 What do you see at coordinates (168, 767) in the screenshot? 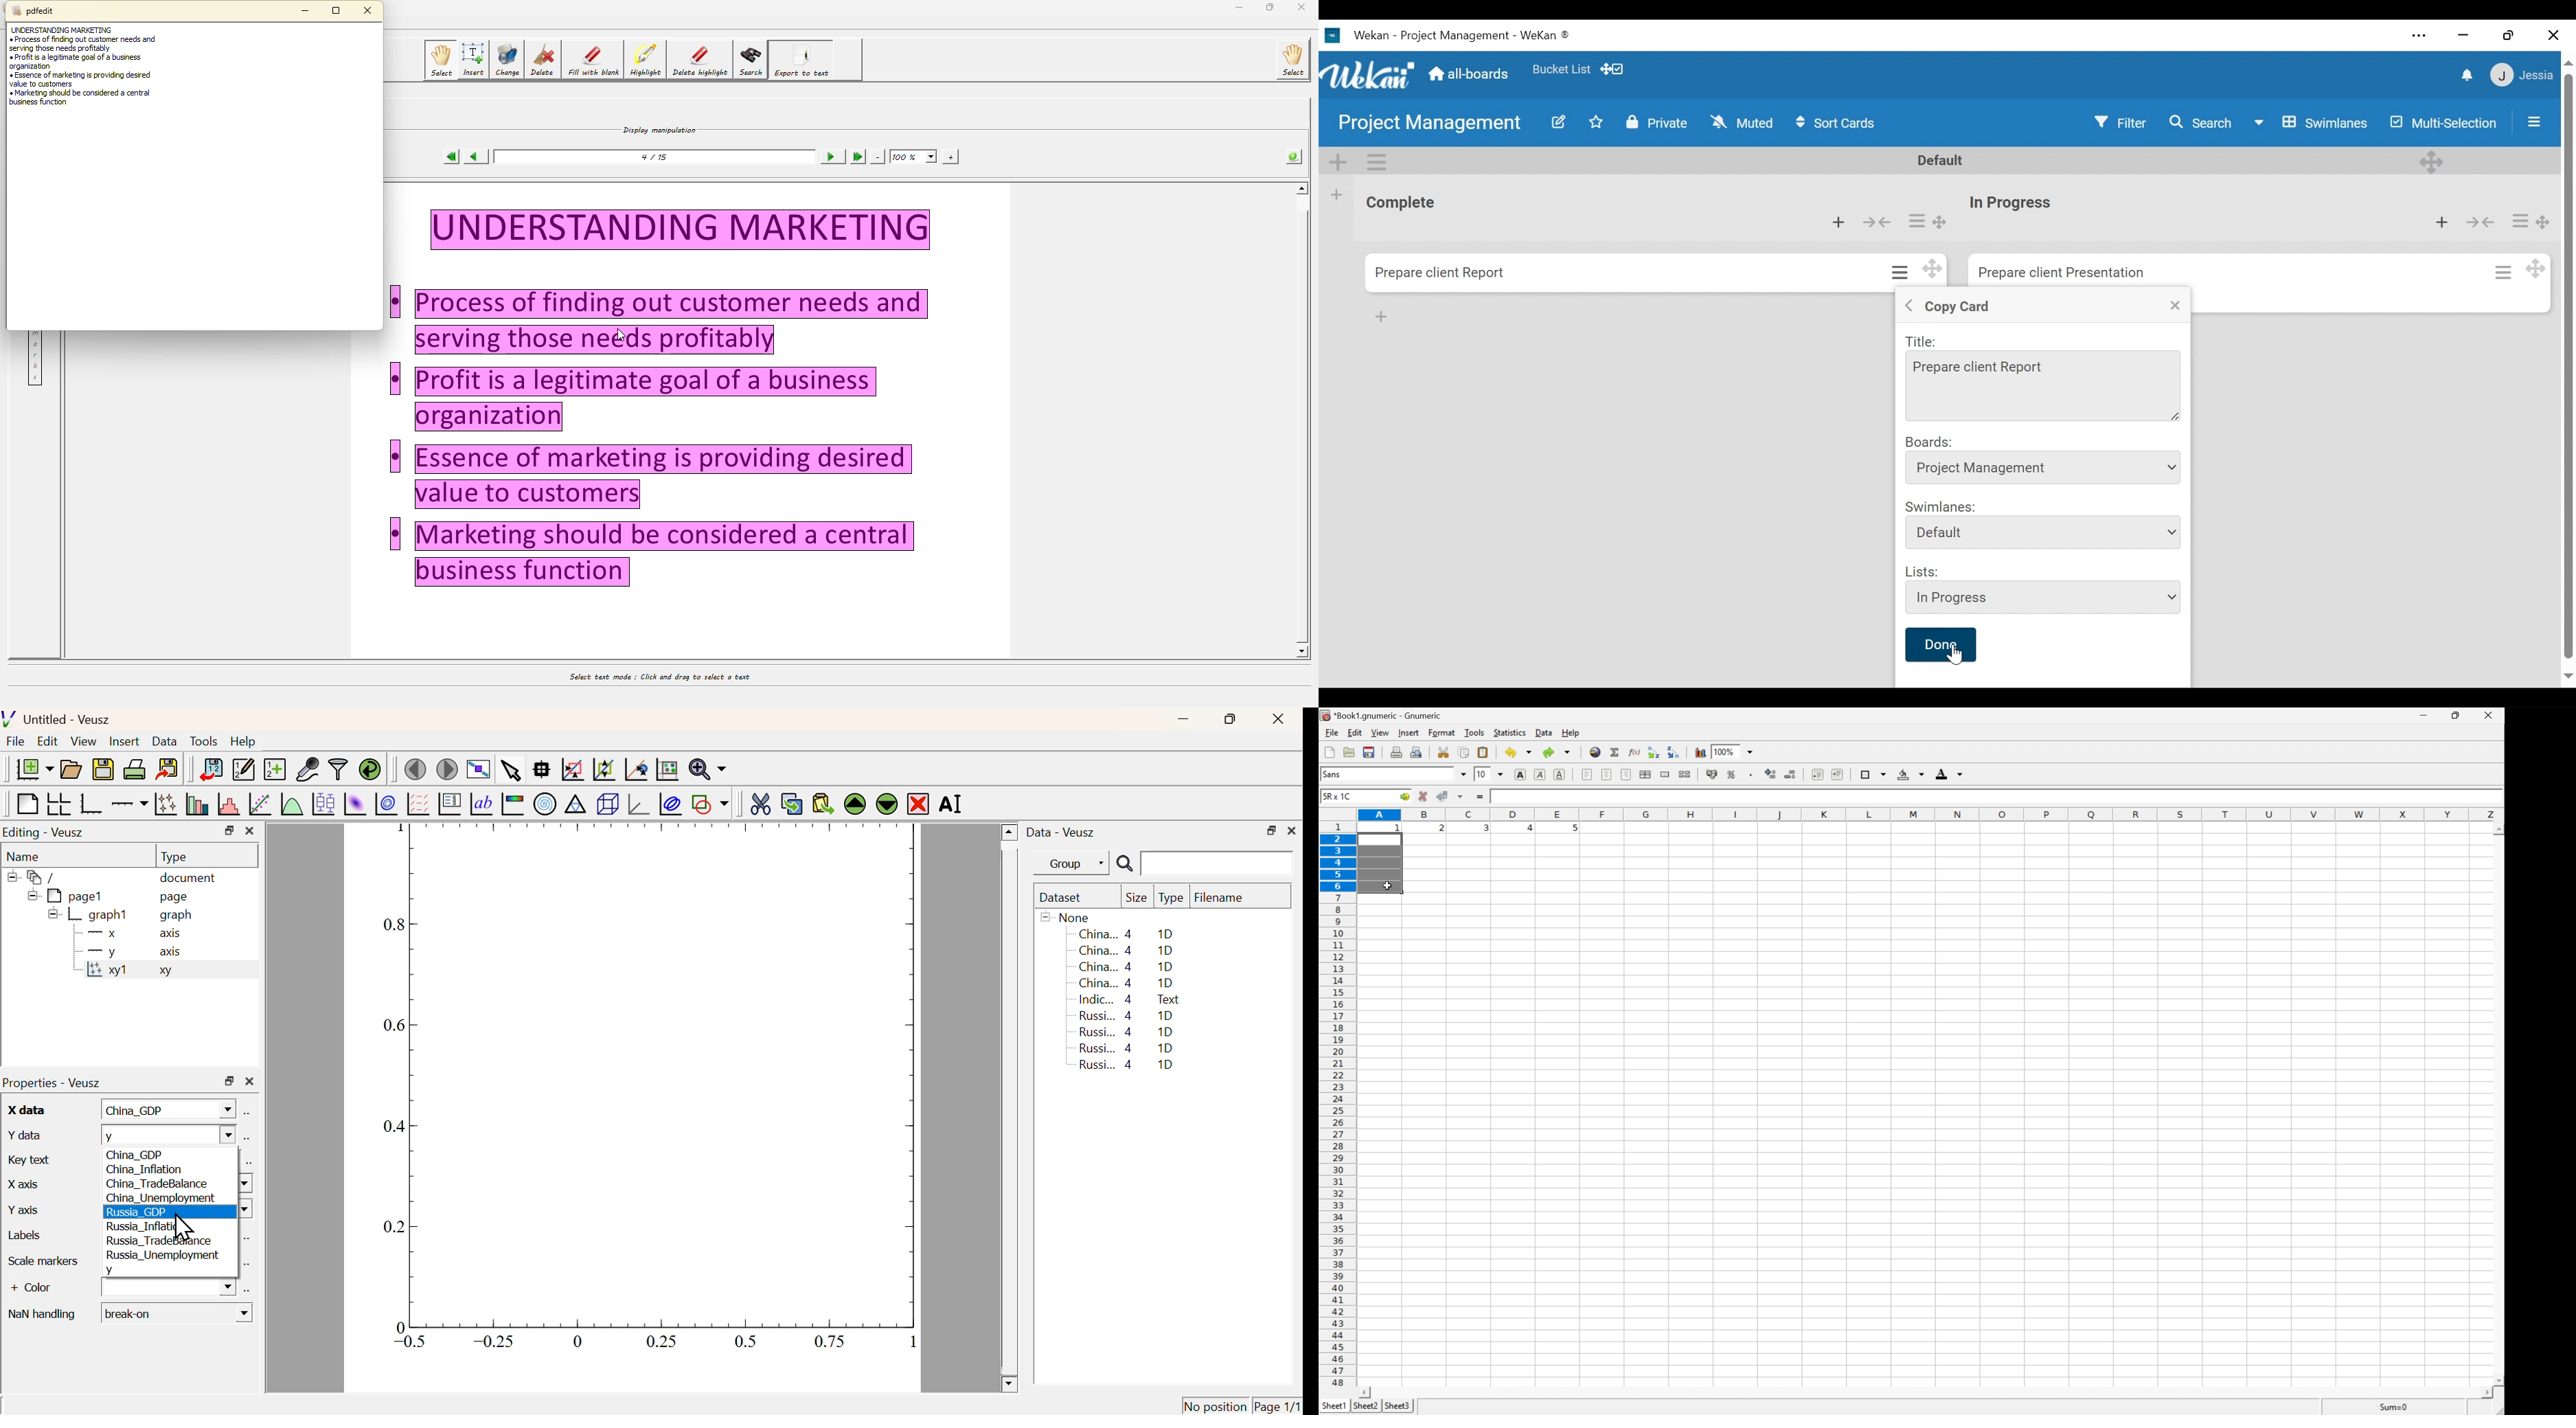
I see `Export to graphics format` at bounding box center [168, 767].